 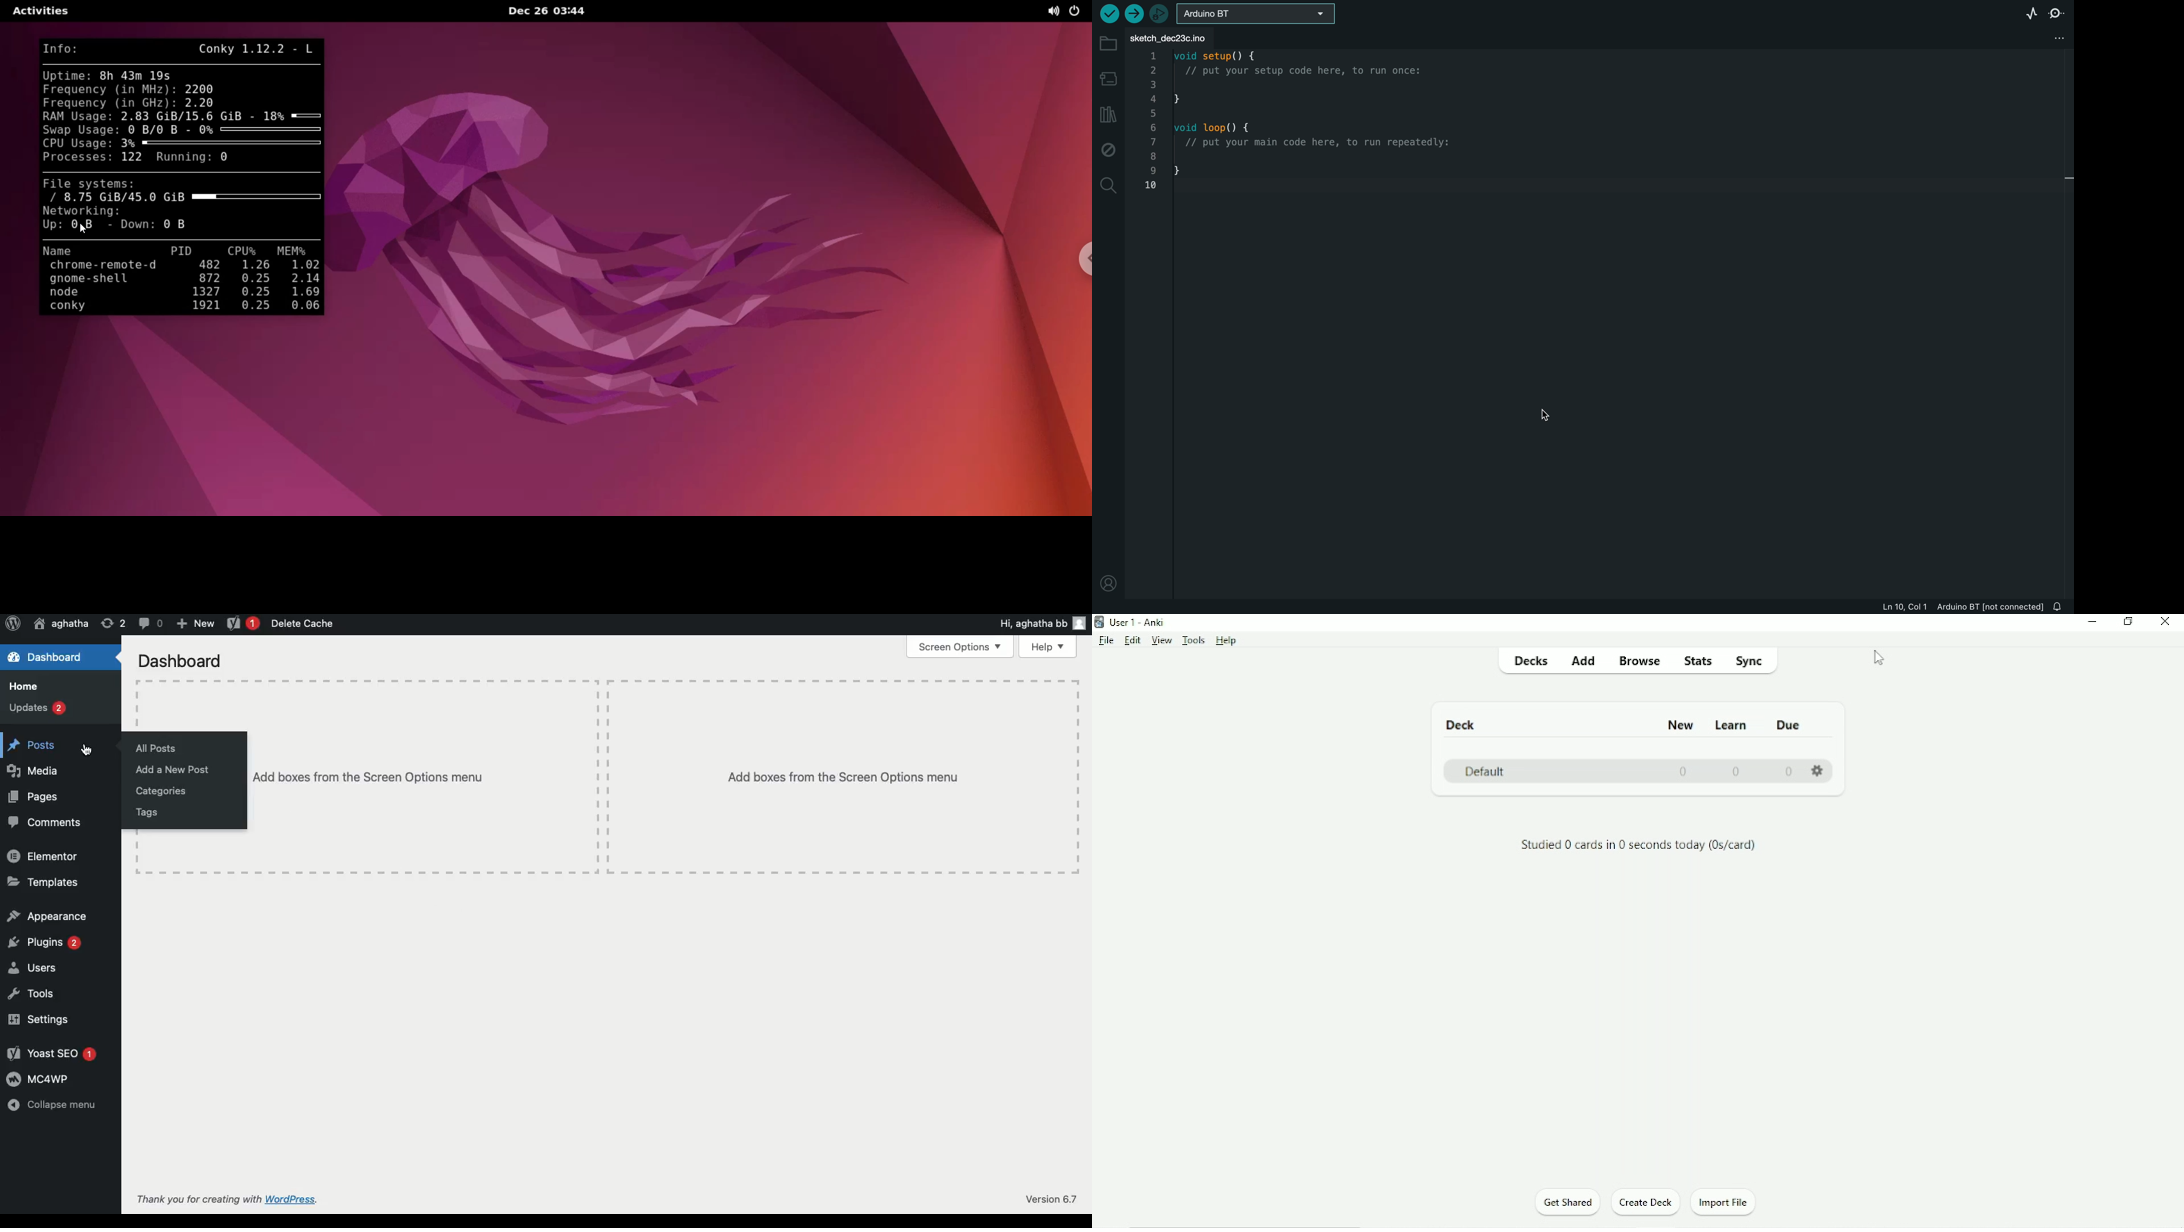 What do you see at coordinates (62, 624) in the screenshot?
I see `‘aghatha` at bounding box center [62, 624].